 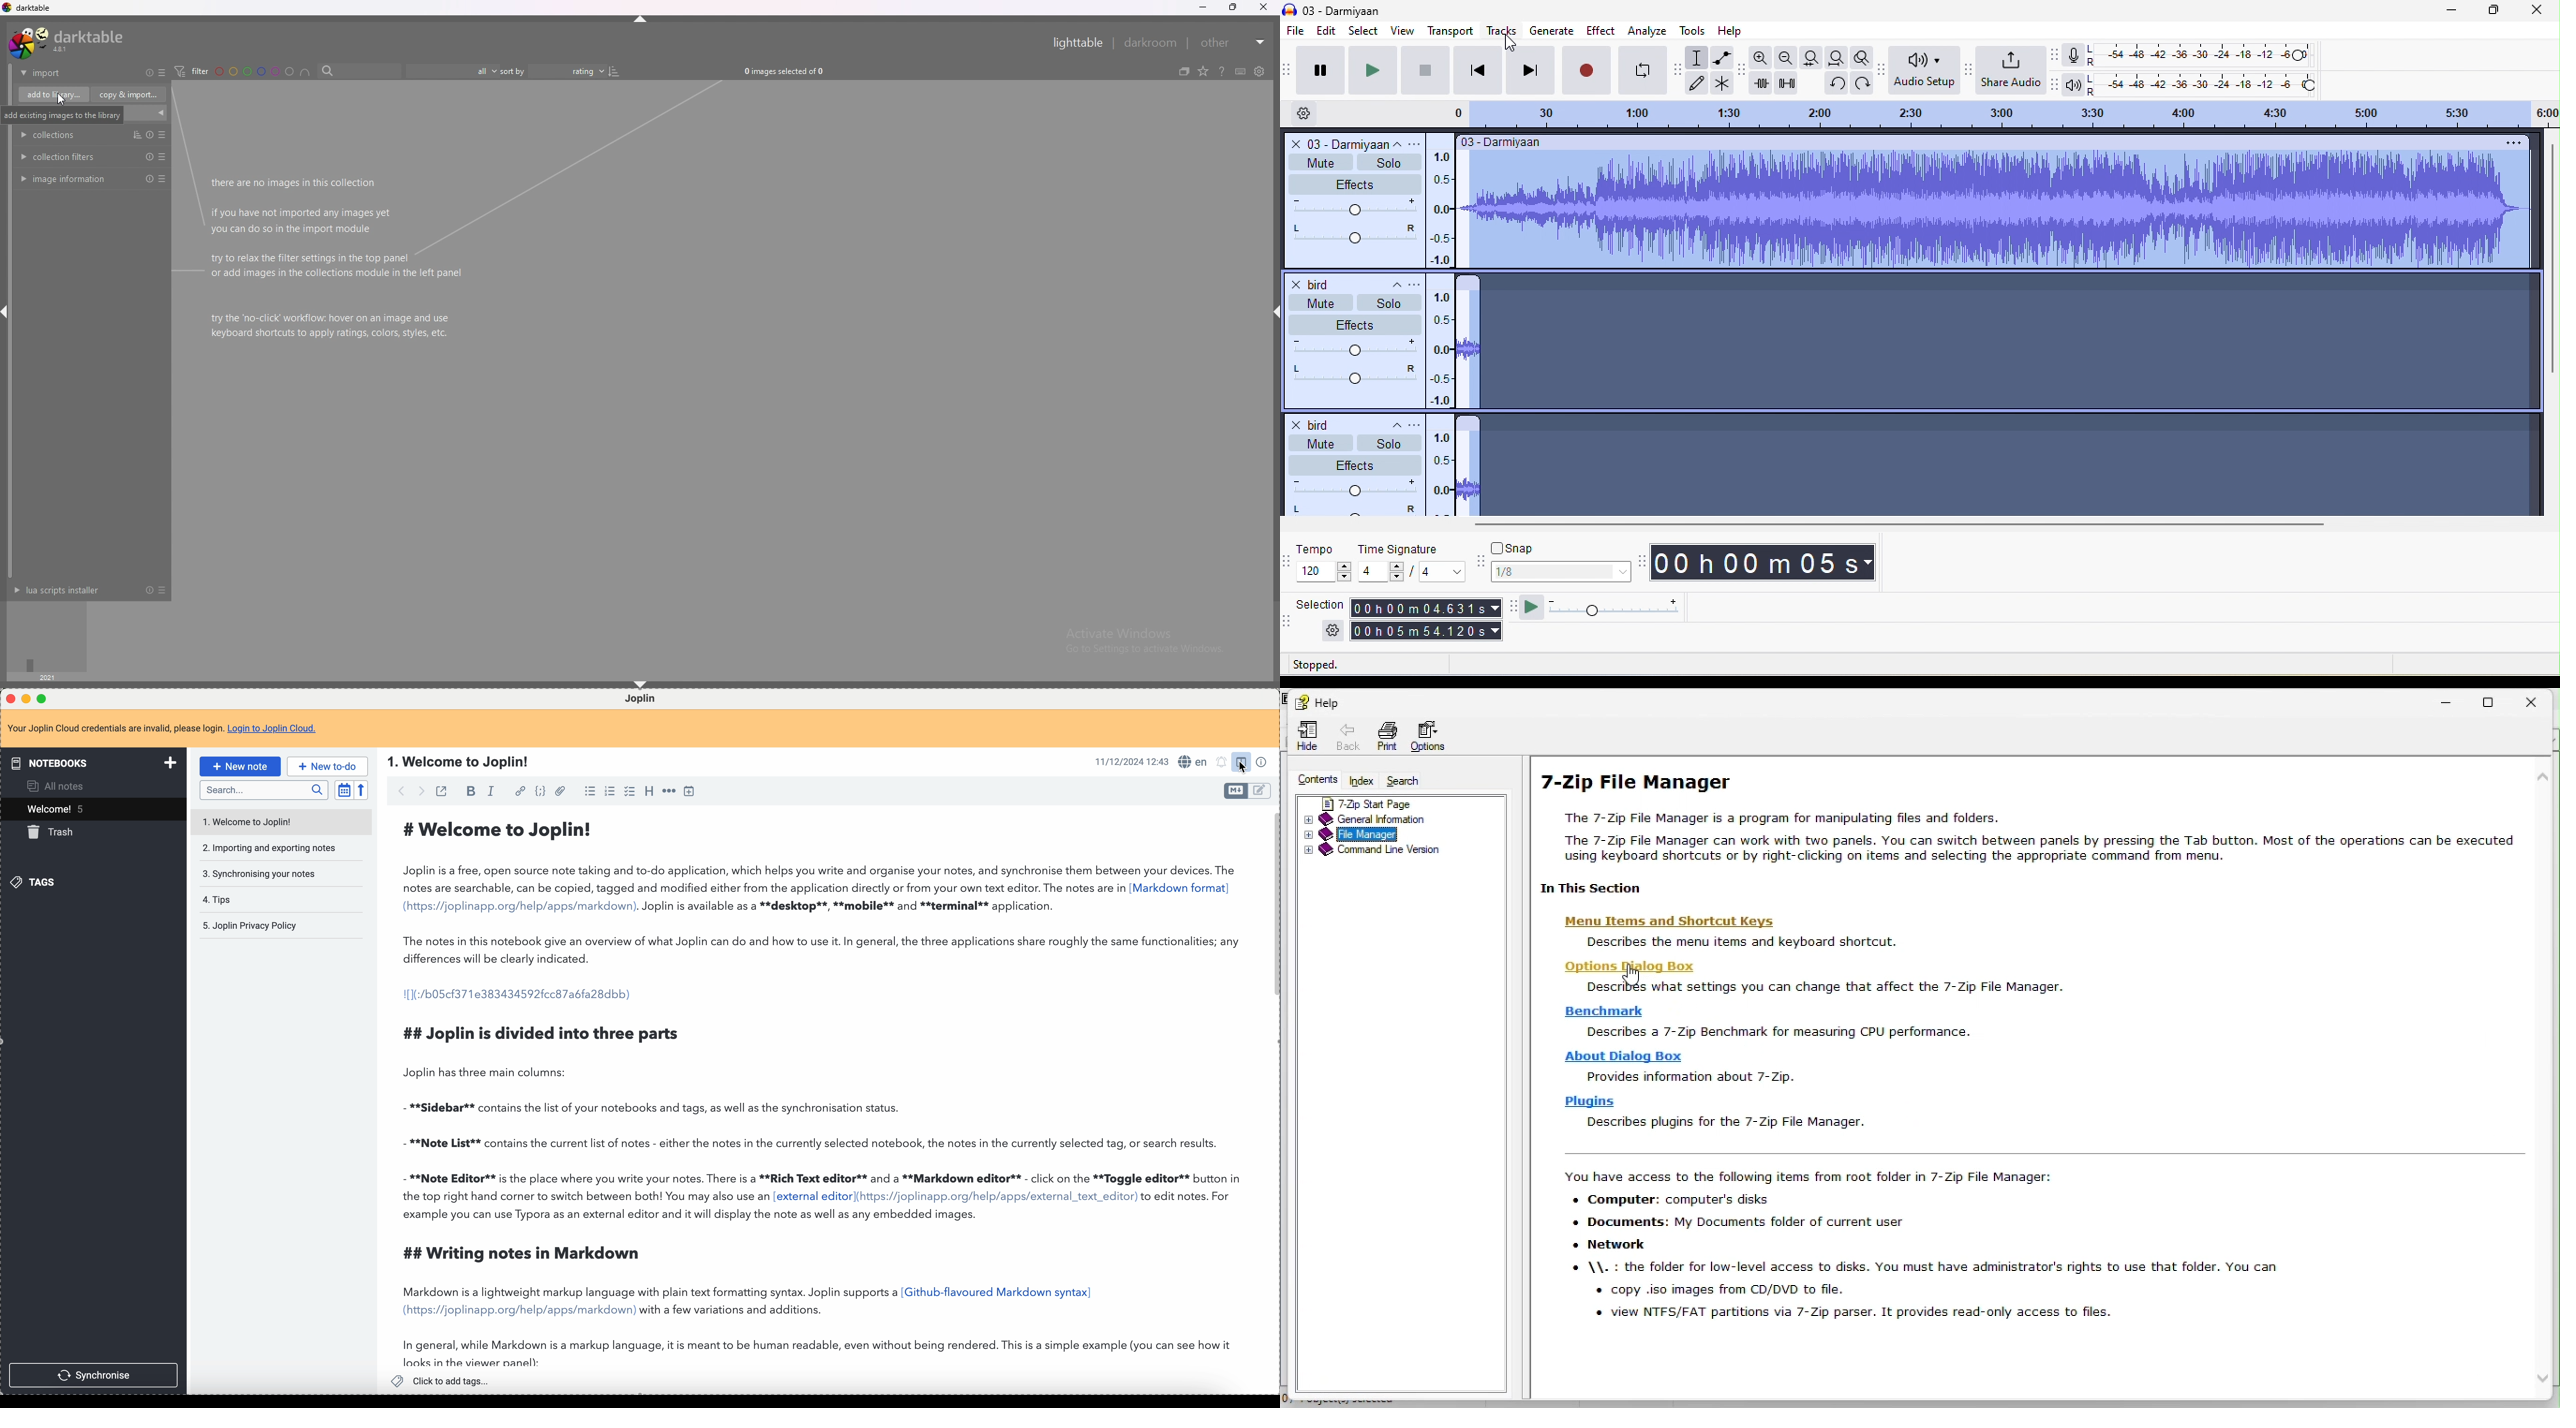 I want to click on Joplin has three main columns:, so click(x=489, y=1071).